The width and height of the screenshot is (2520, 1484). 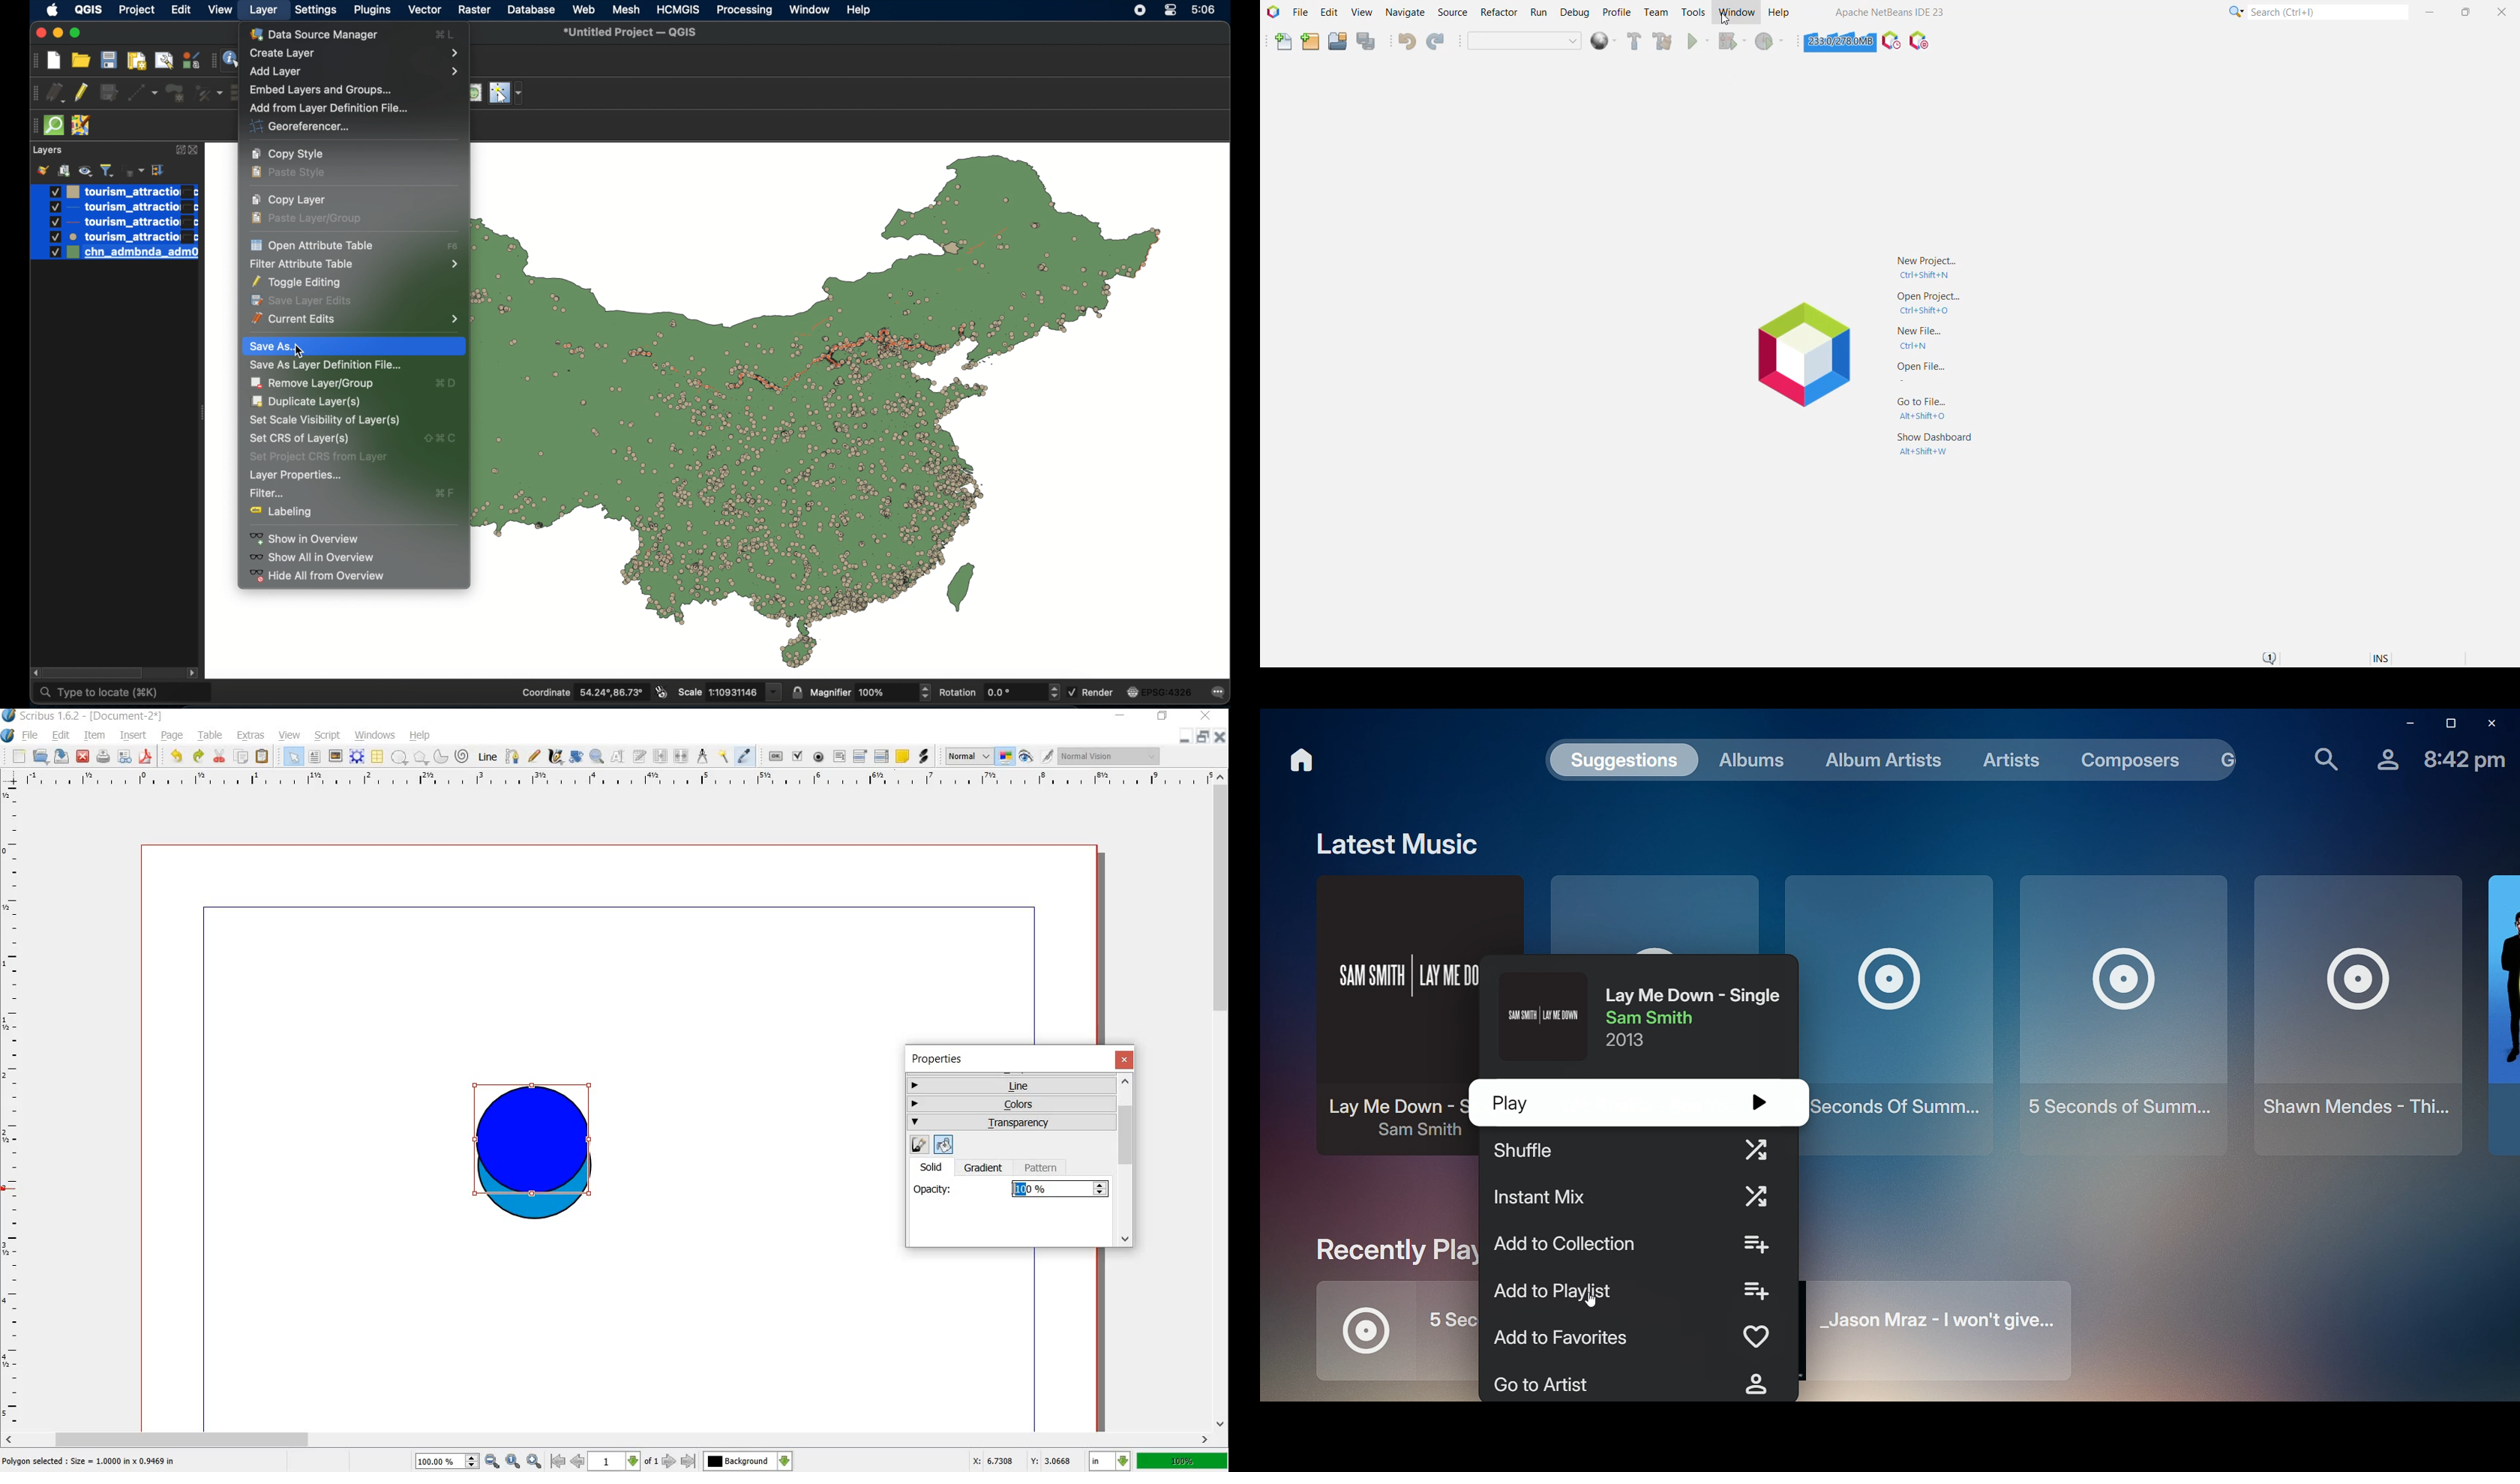 What do you see at coordinates (197, 757) in the screenshot?
I see `redo` at bounding box center [197, 757].